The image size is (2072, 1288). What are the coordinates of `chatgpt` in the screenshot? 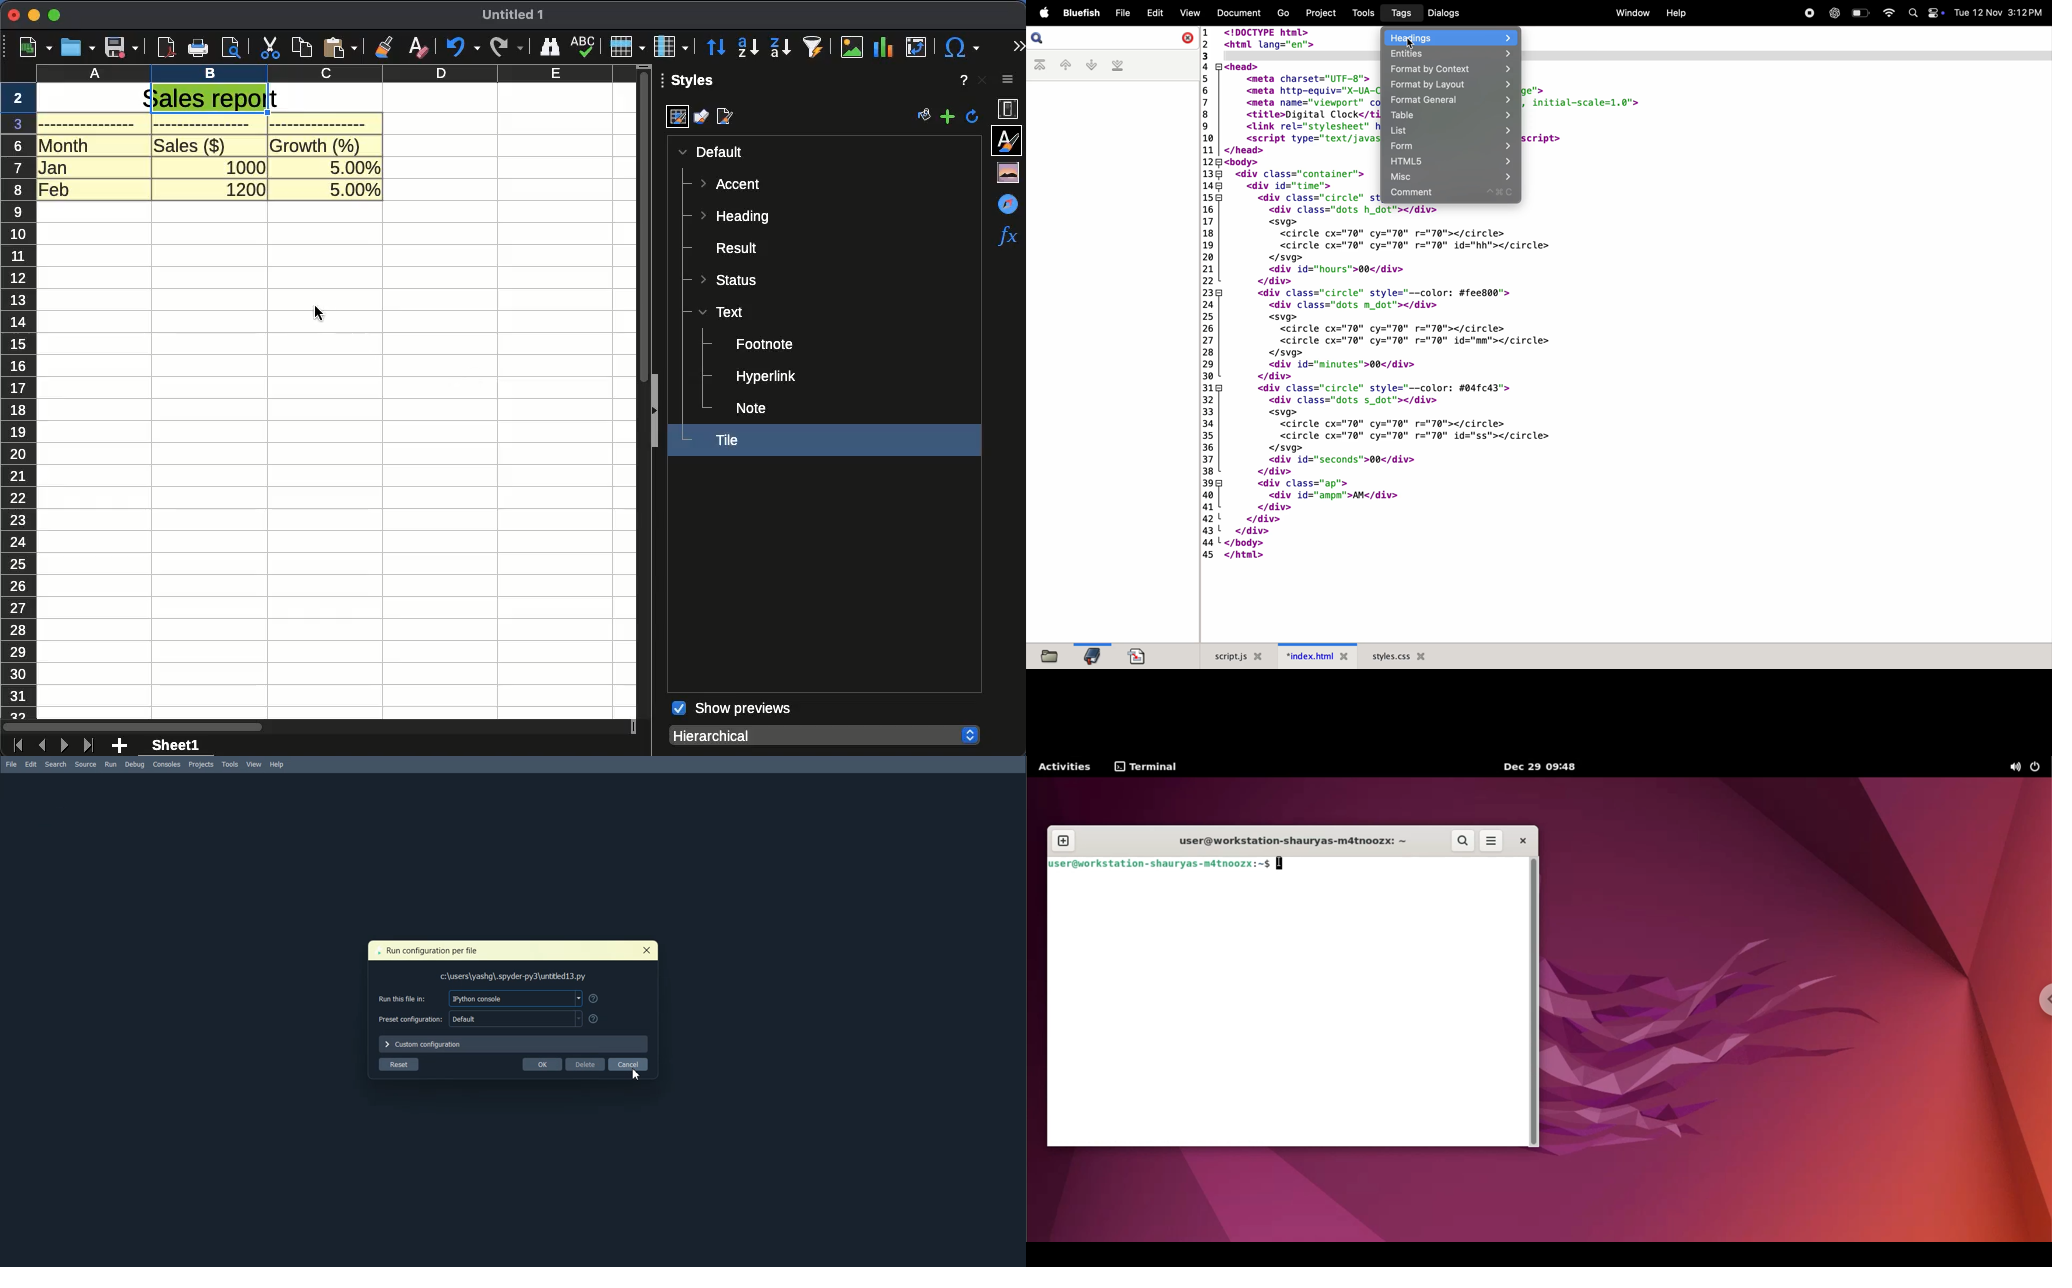 It's located at (1834, 13).